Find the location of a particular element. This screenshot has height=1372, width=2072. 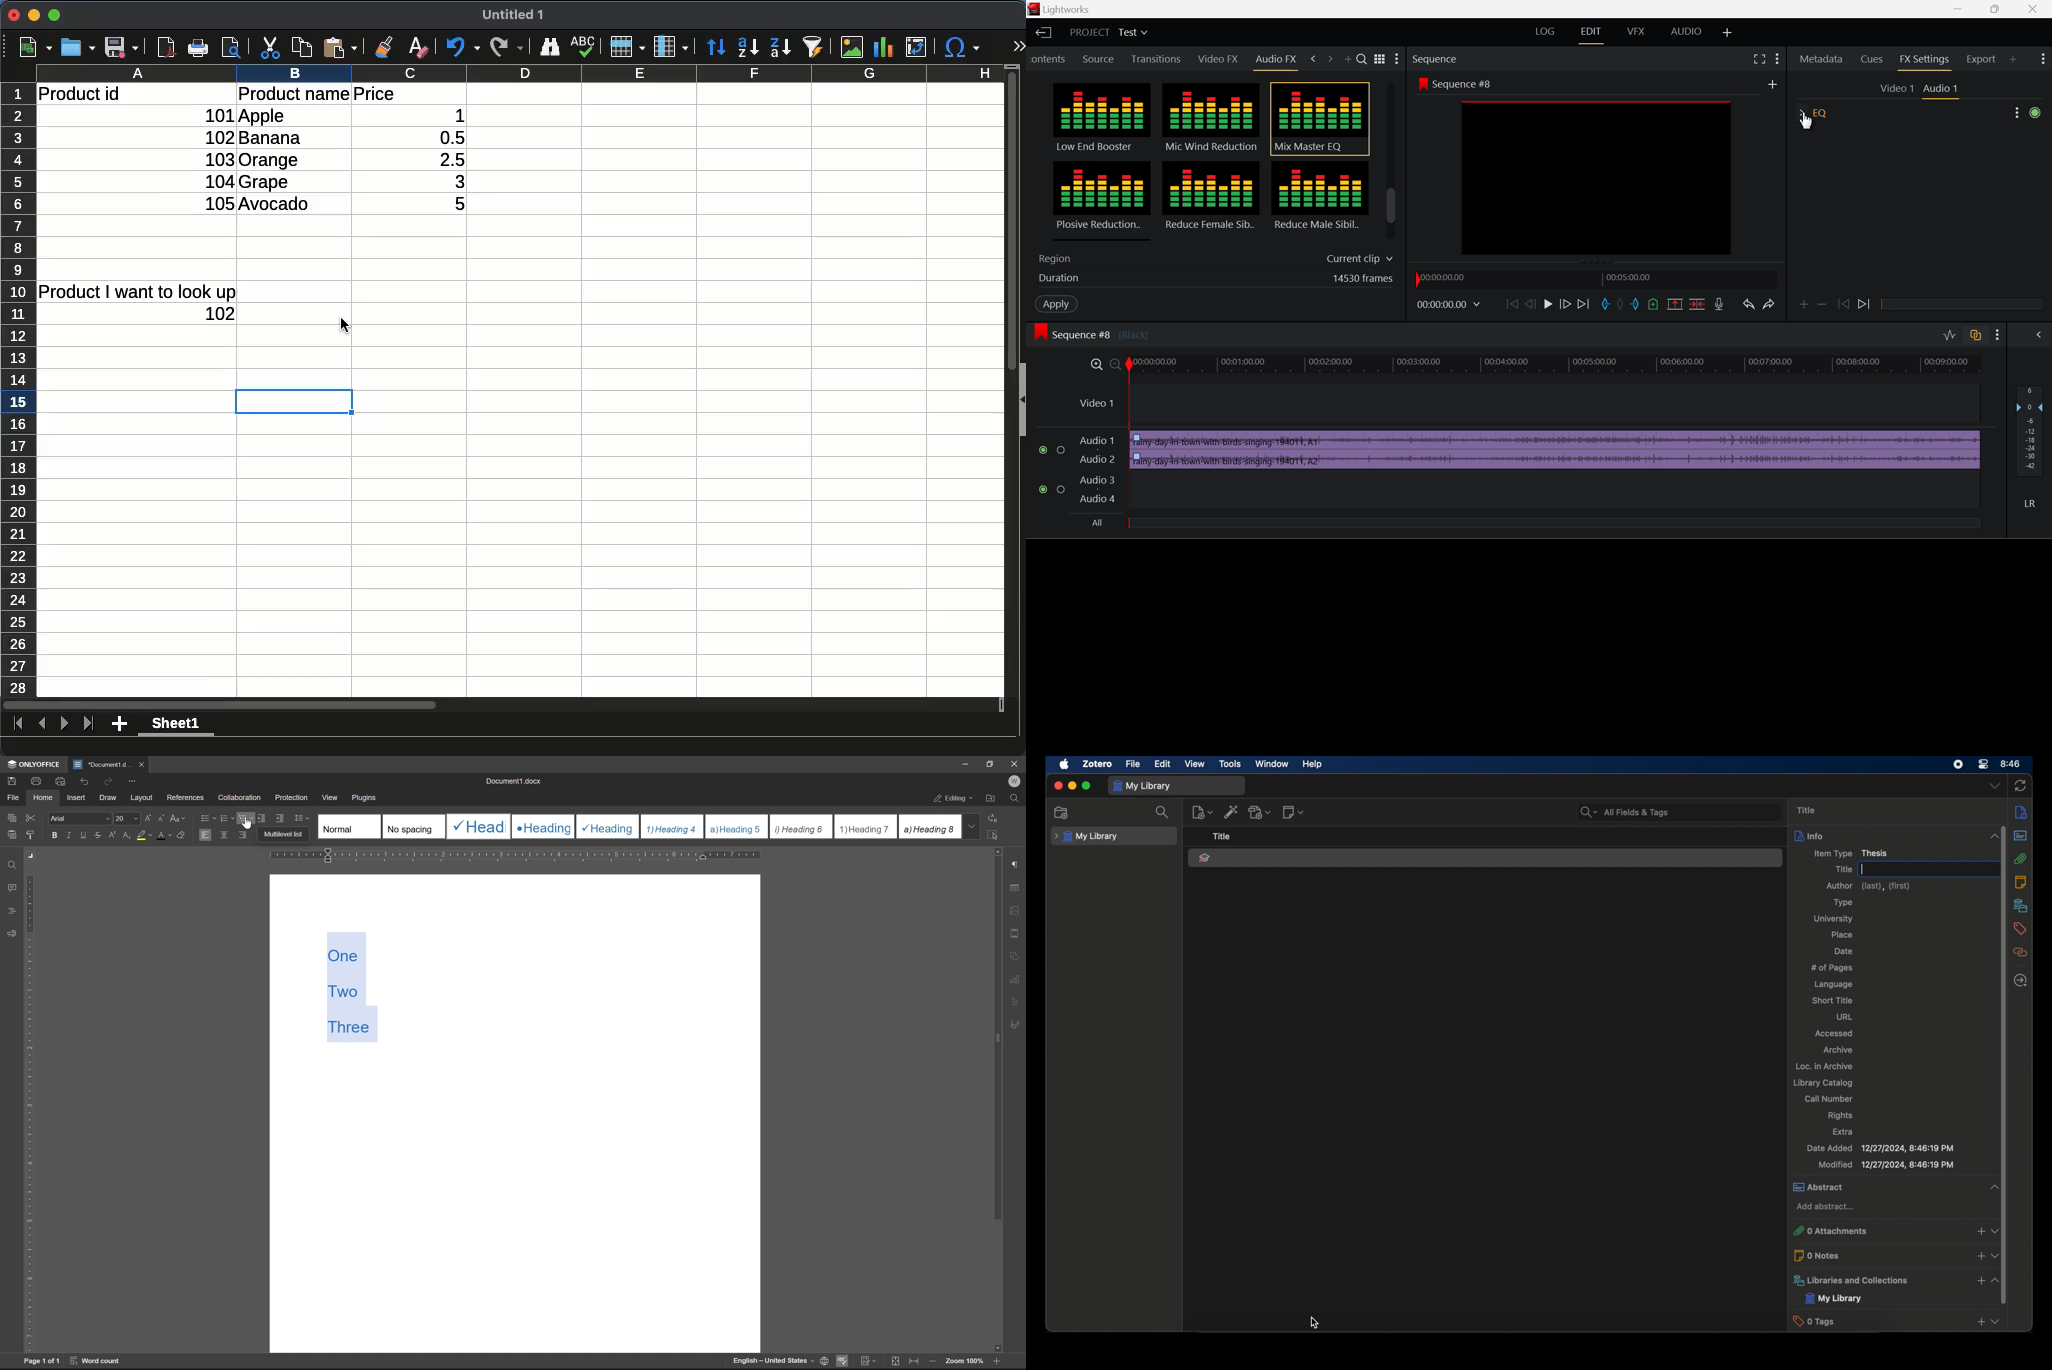

file is located at coordinates (12, 797).